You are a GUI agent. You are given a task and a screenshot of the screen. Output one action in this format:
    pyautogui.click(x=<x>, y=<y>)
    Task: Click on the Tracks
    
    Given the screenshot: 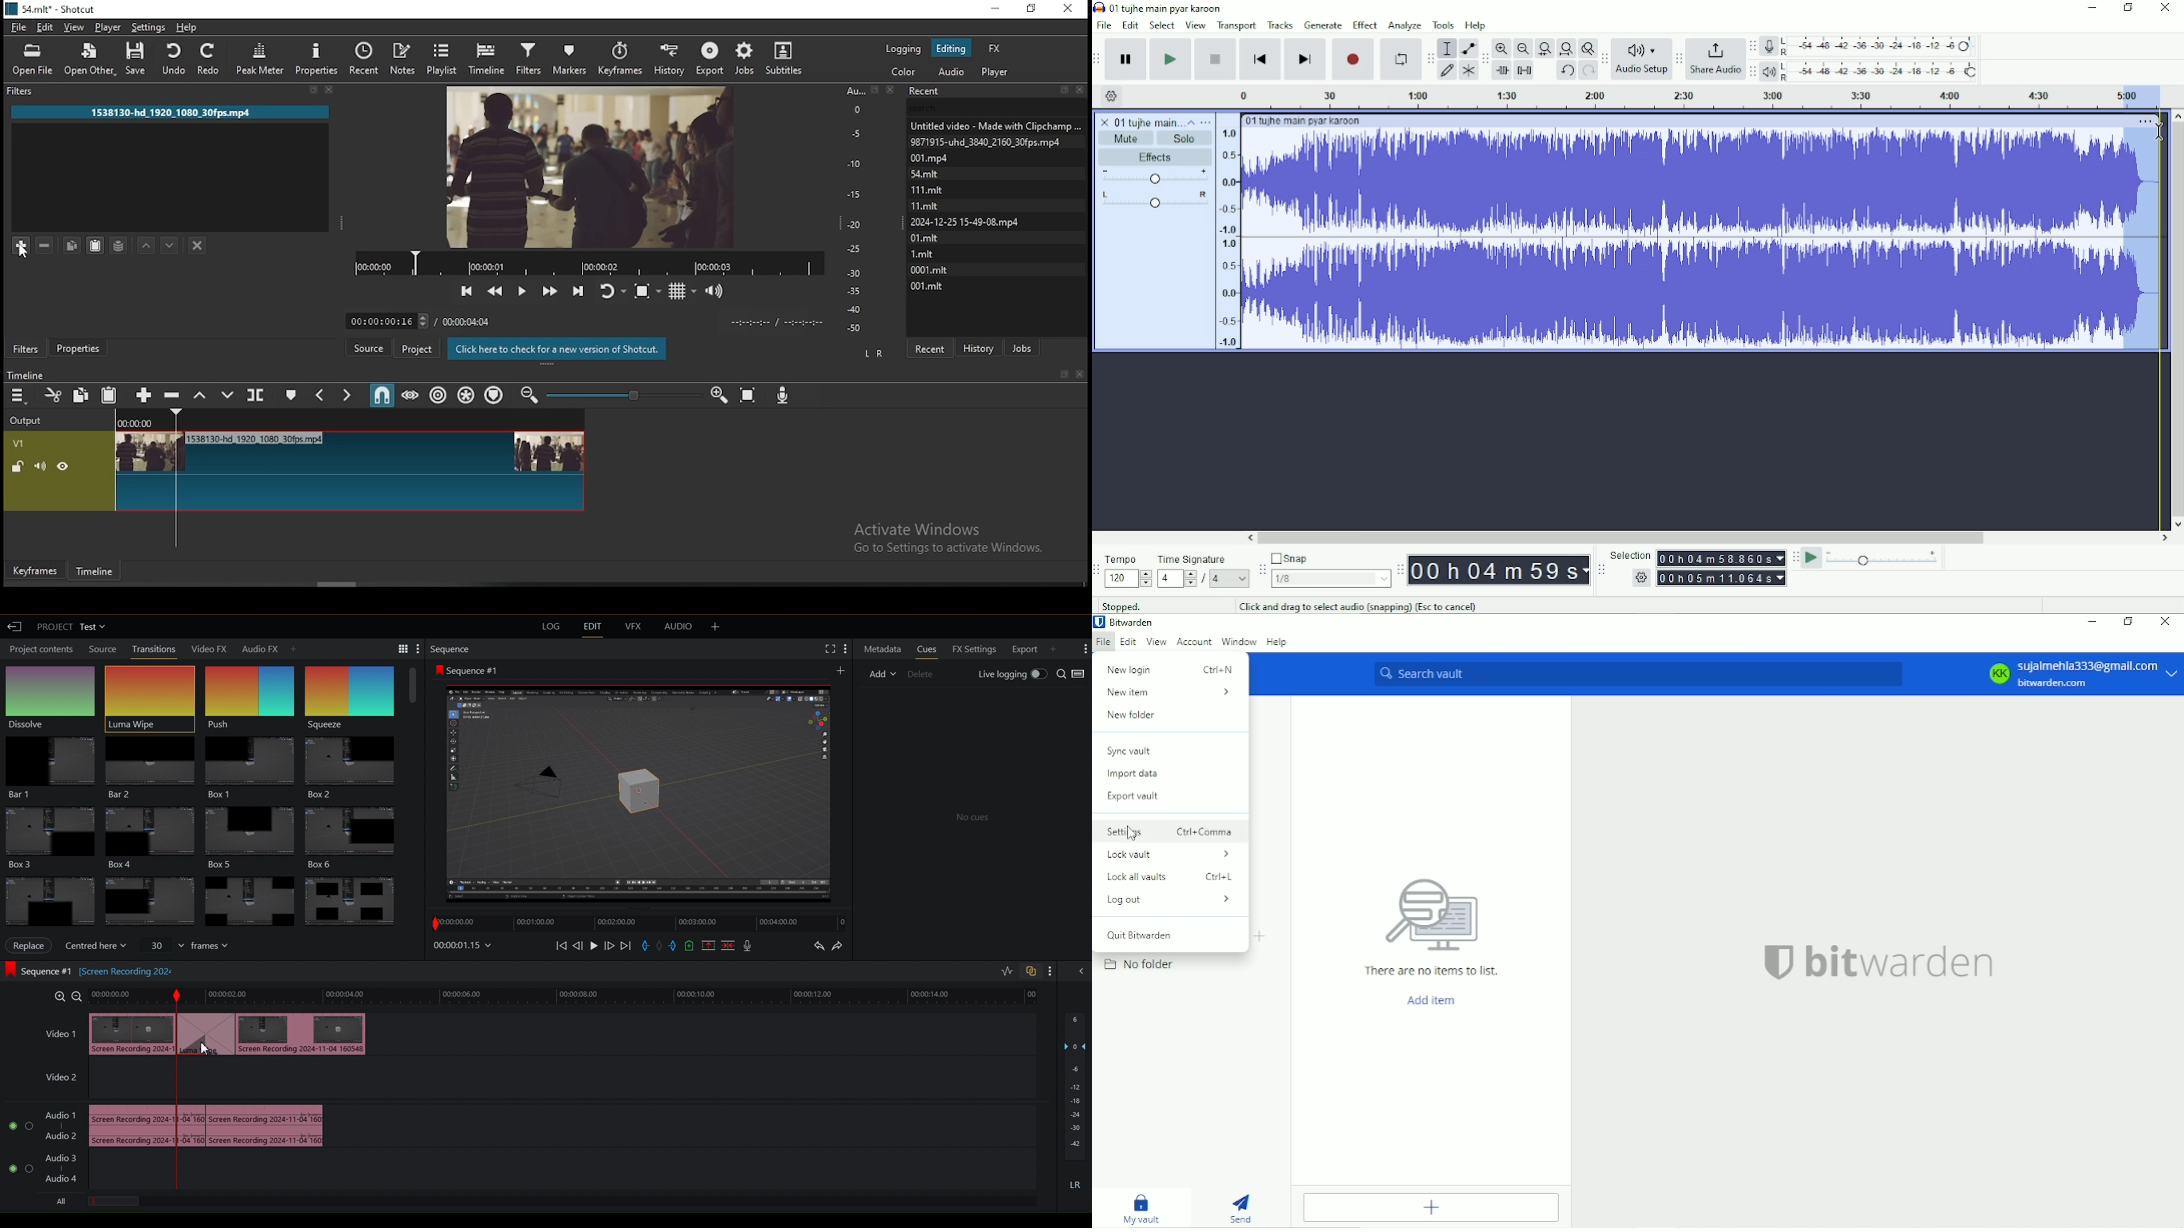 What is the action you would take?
    pyautogui.click(x=1281, y=25)
    